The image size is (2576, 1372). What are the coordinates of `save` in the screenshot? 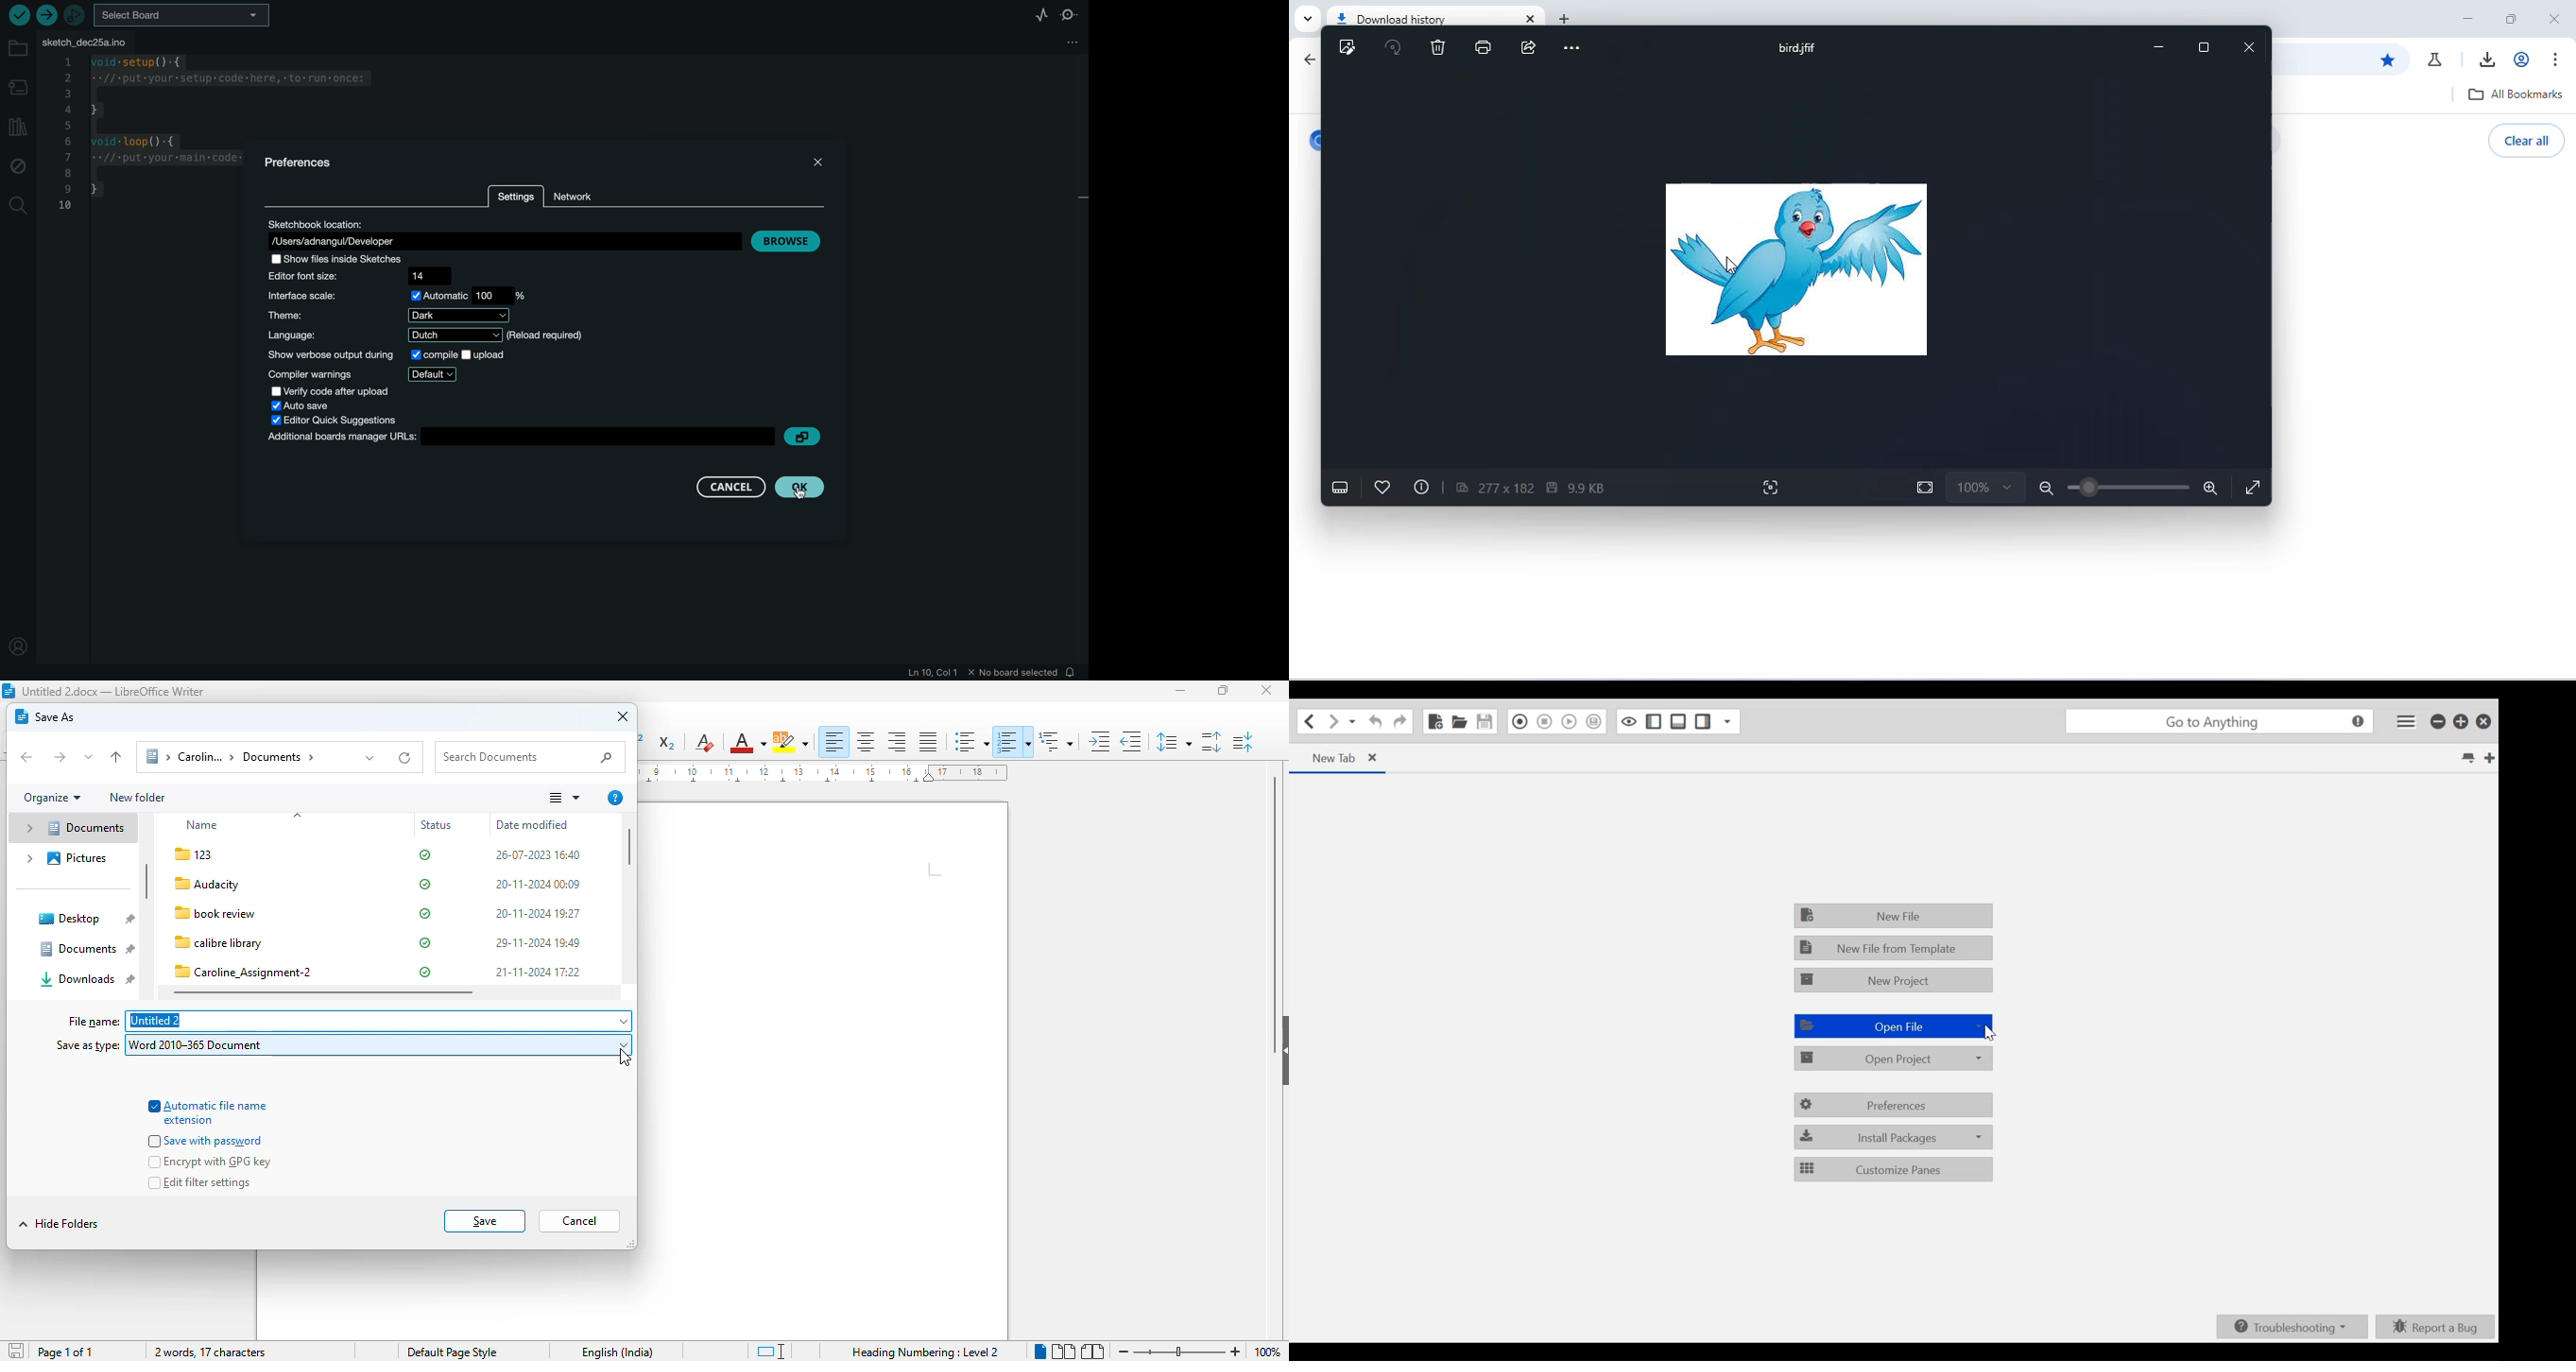 It's located at (485, 1220).